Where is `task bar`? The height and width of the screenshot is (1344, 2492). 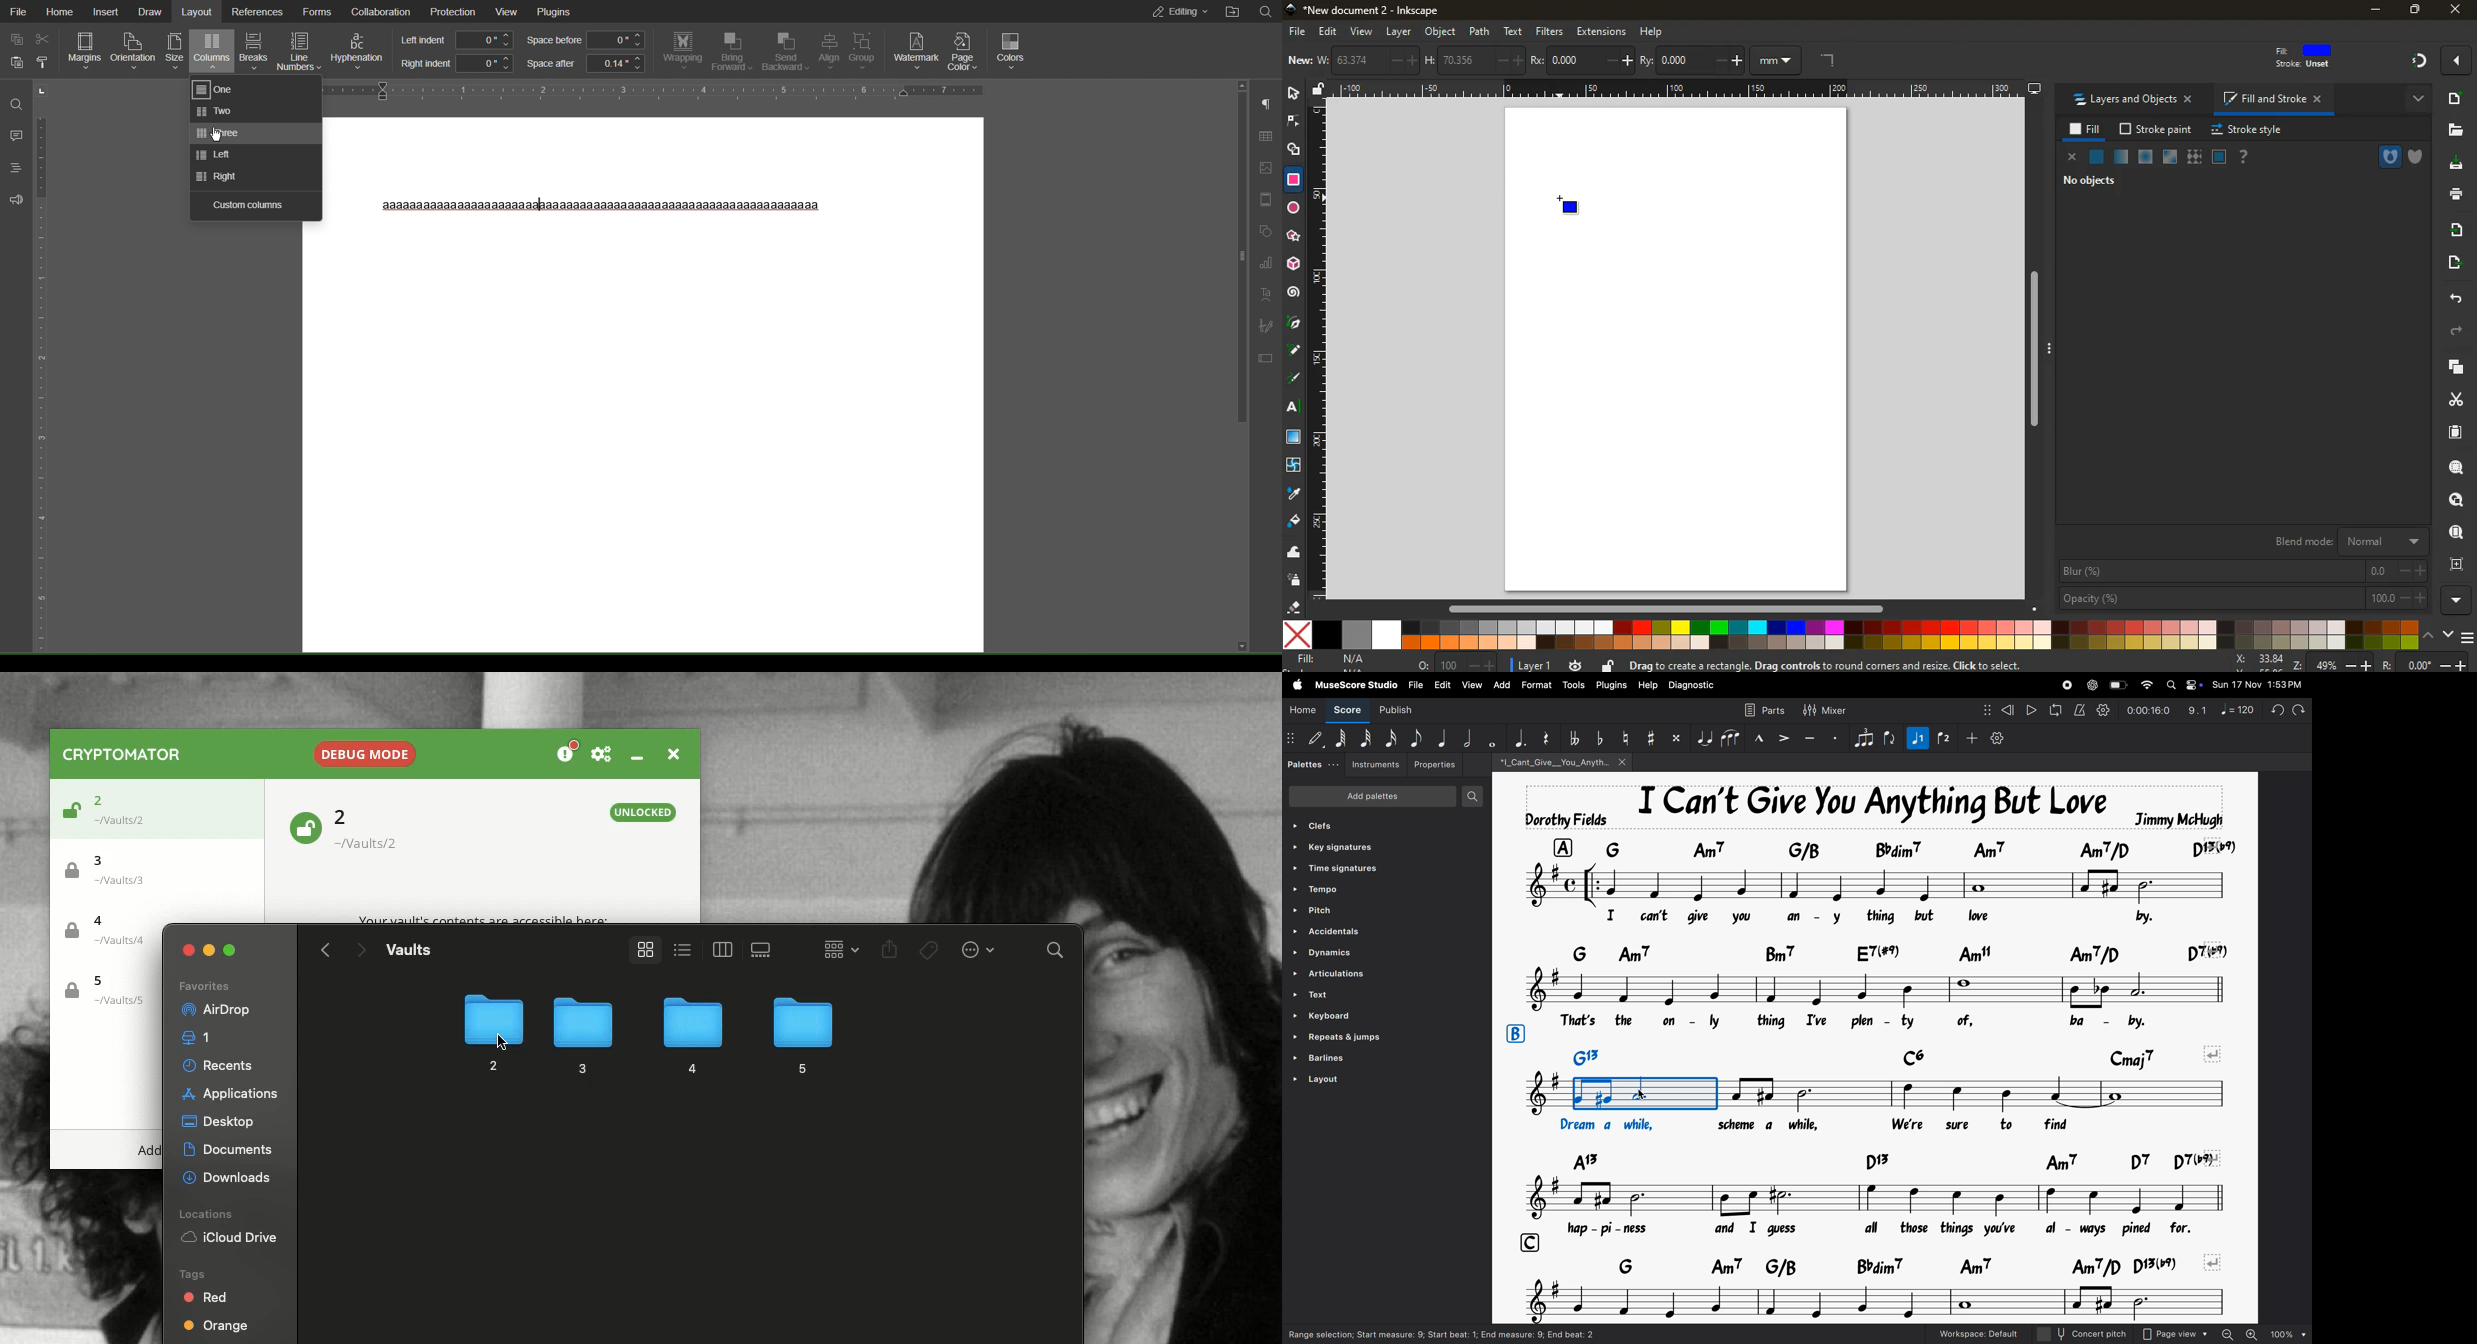
task bar is located at coordinates (1502, 1334).